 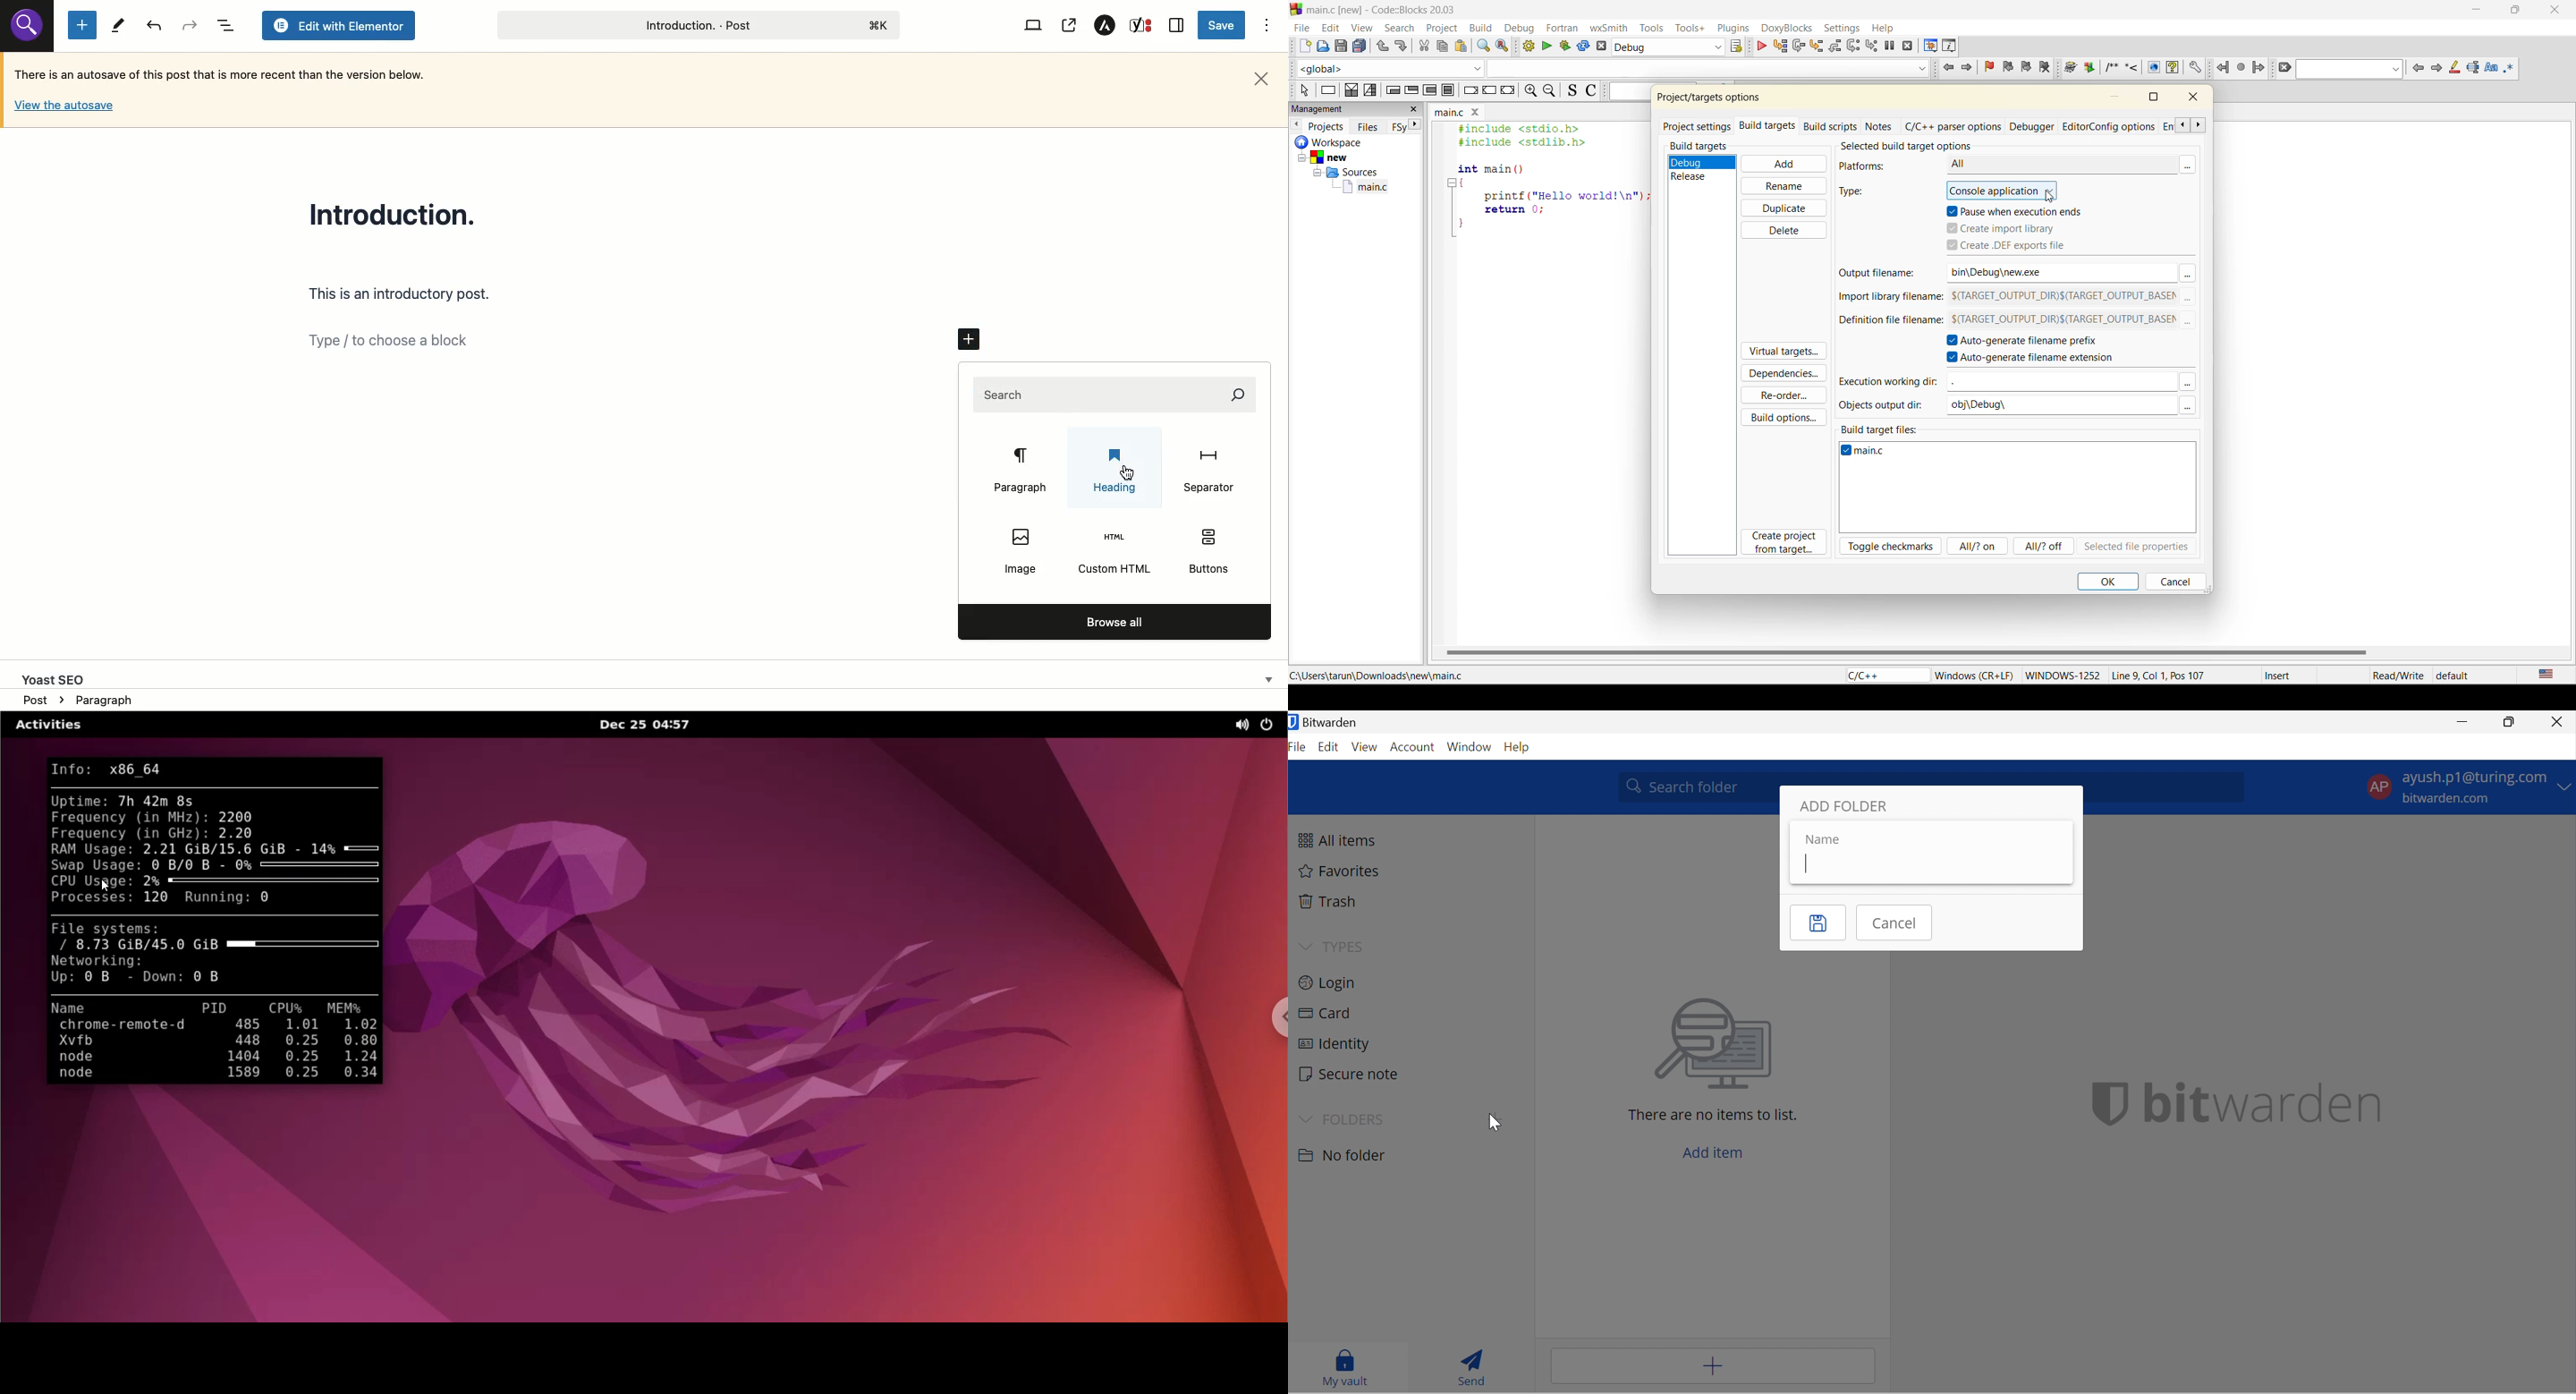 I want to click on All items, so click(x=1344, y=839).